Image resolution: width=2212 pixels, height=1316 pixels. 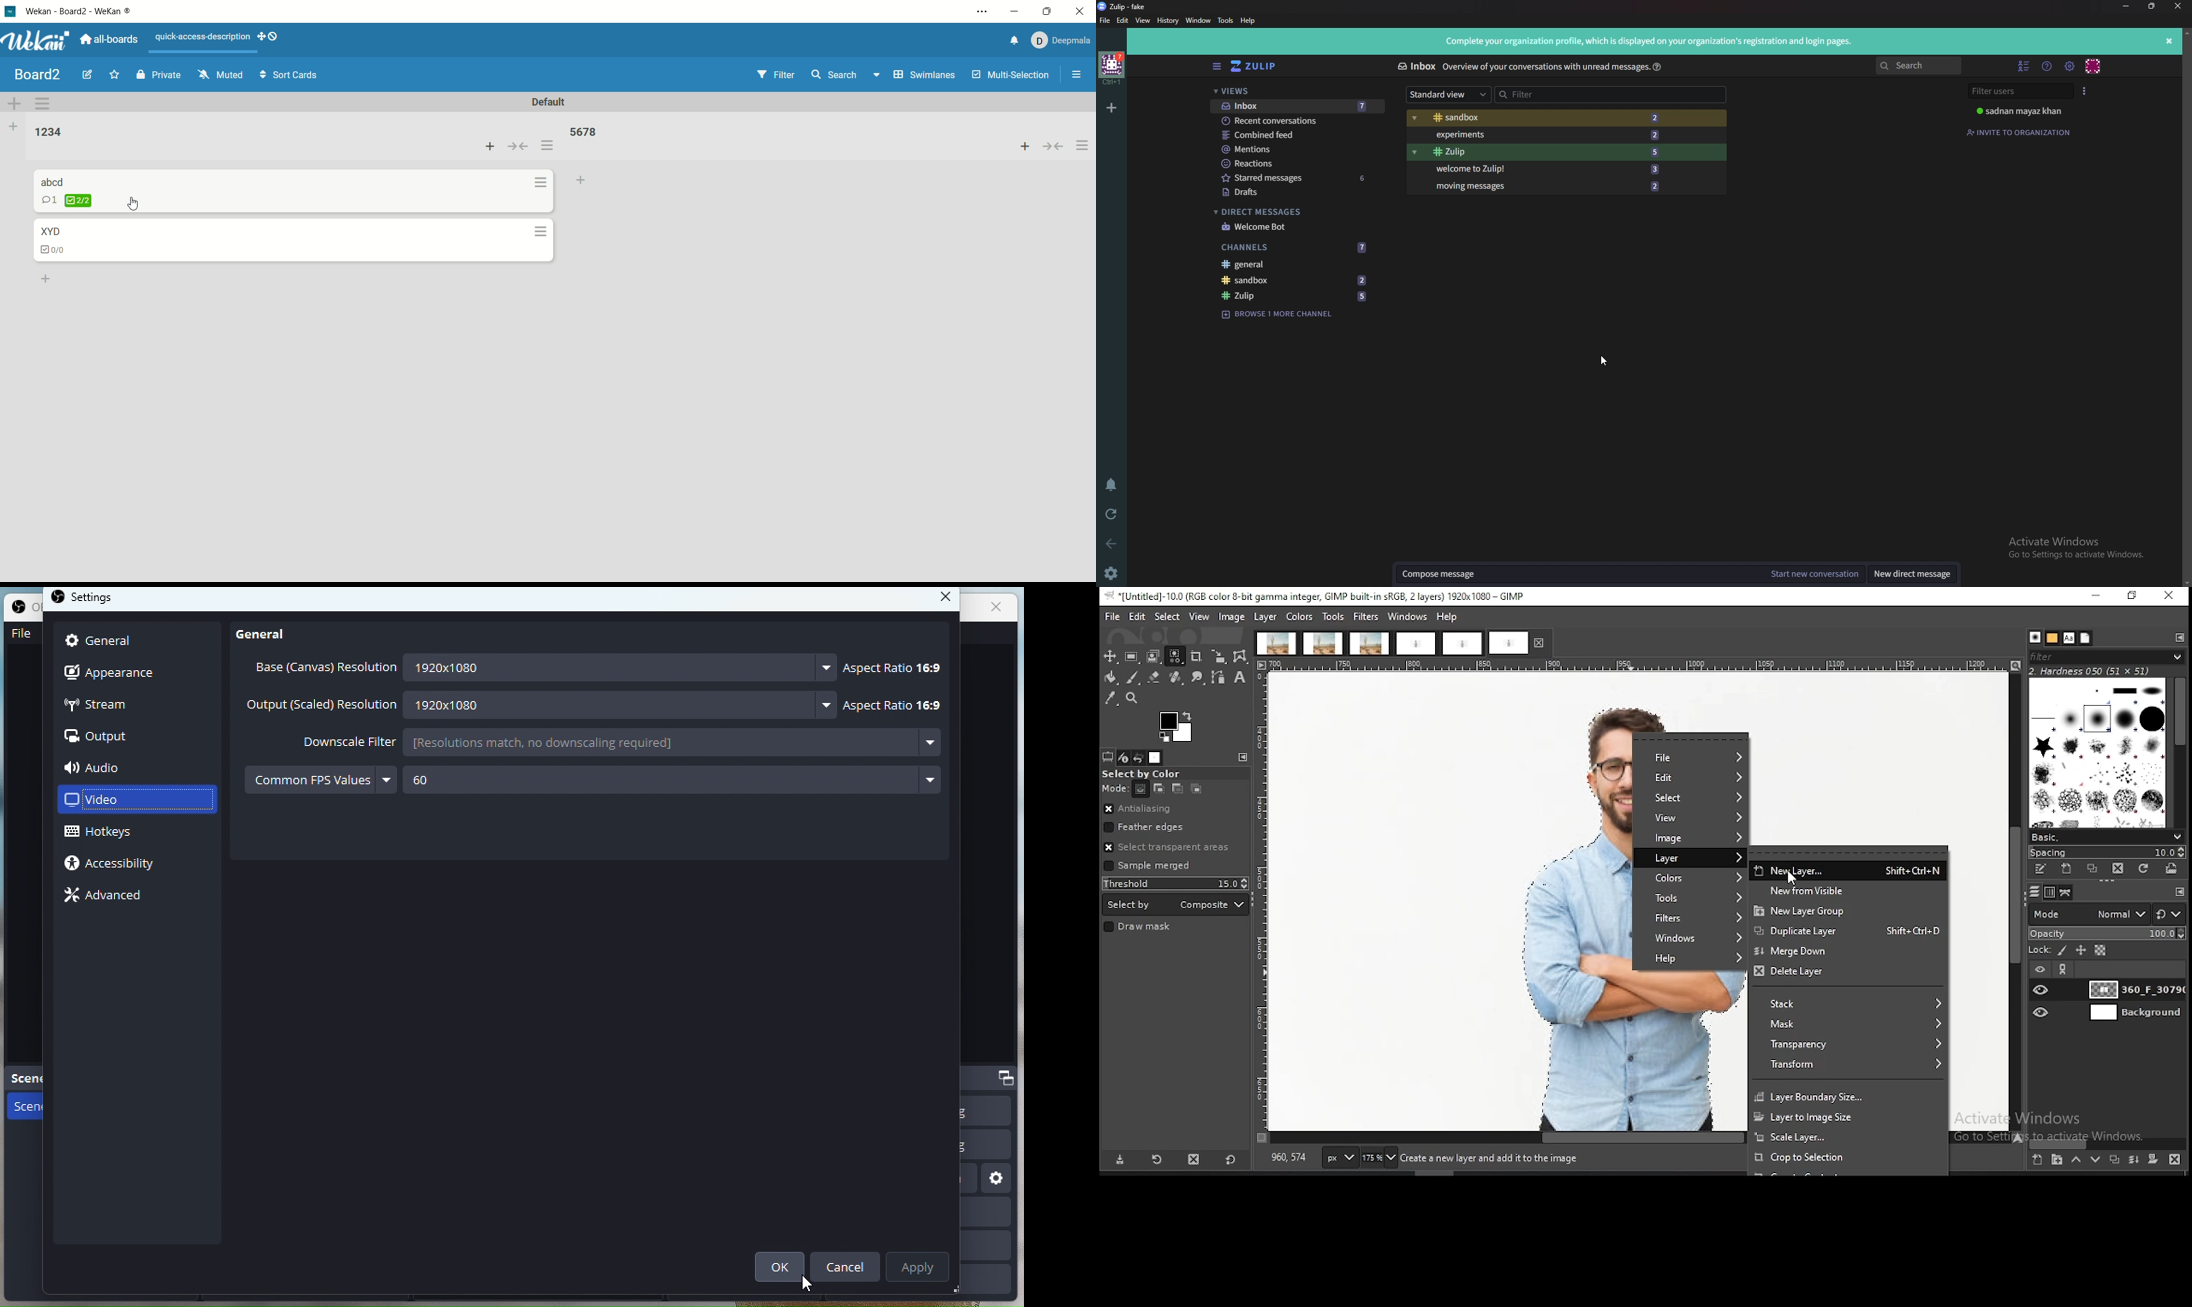 What do you see at coordinates (1546, 67) in the screenshot?
I see `Iverview of your conversations with unread message:` at bounding box center [1546, 67].